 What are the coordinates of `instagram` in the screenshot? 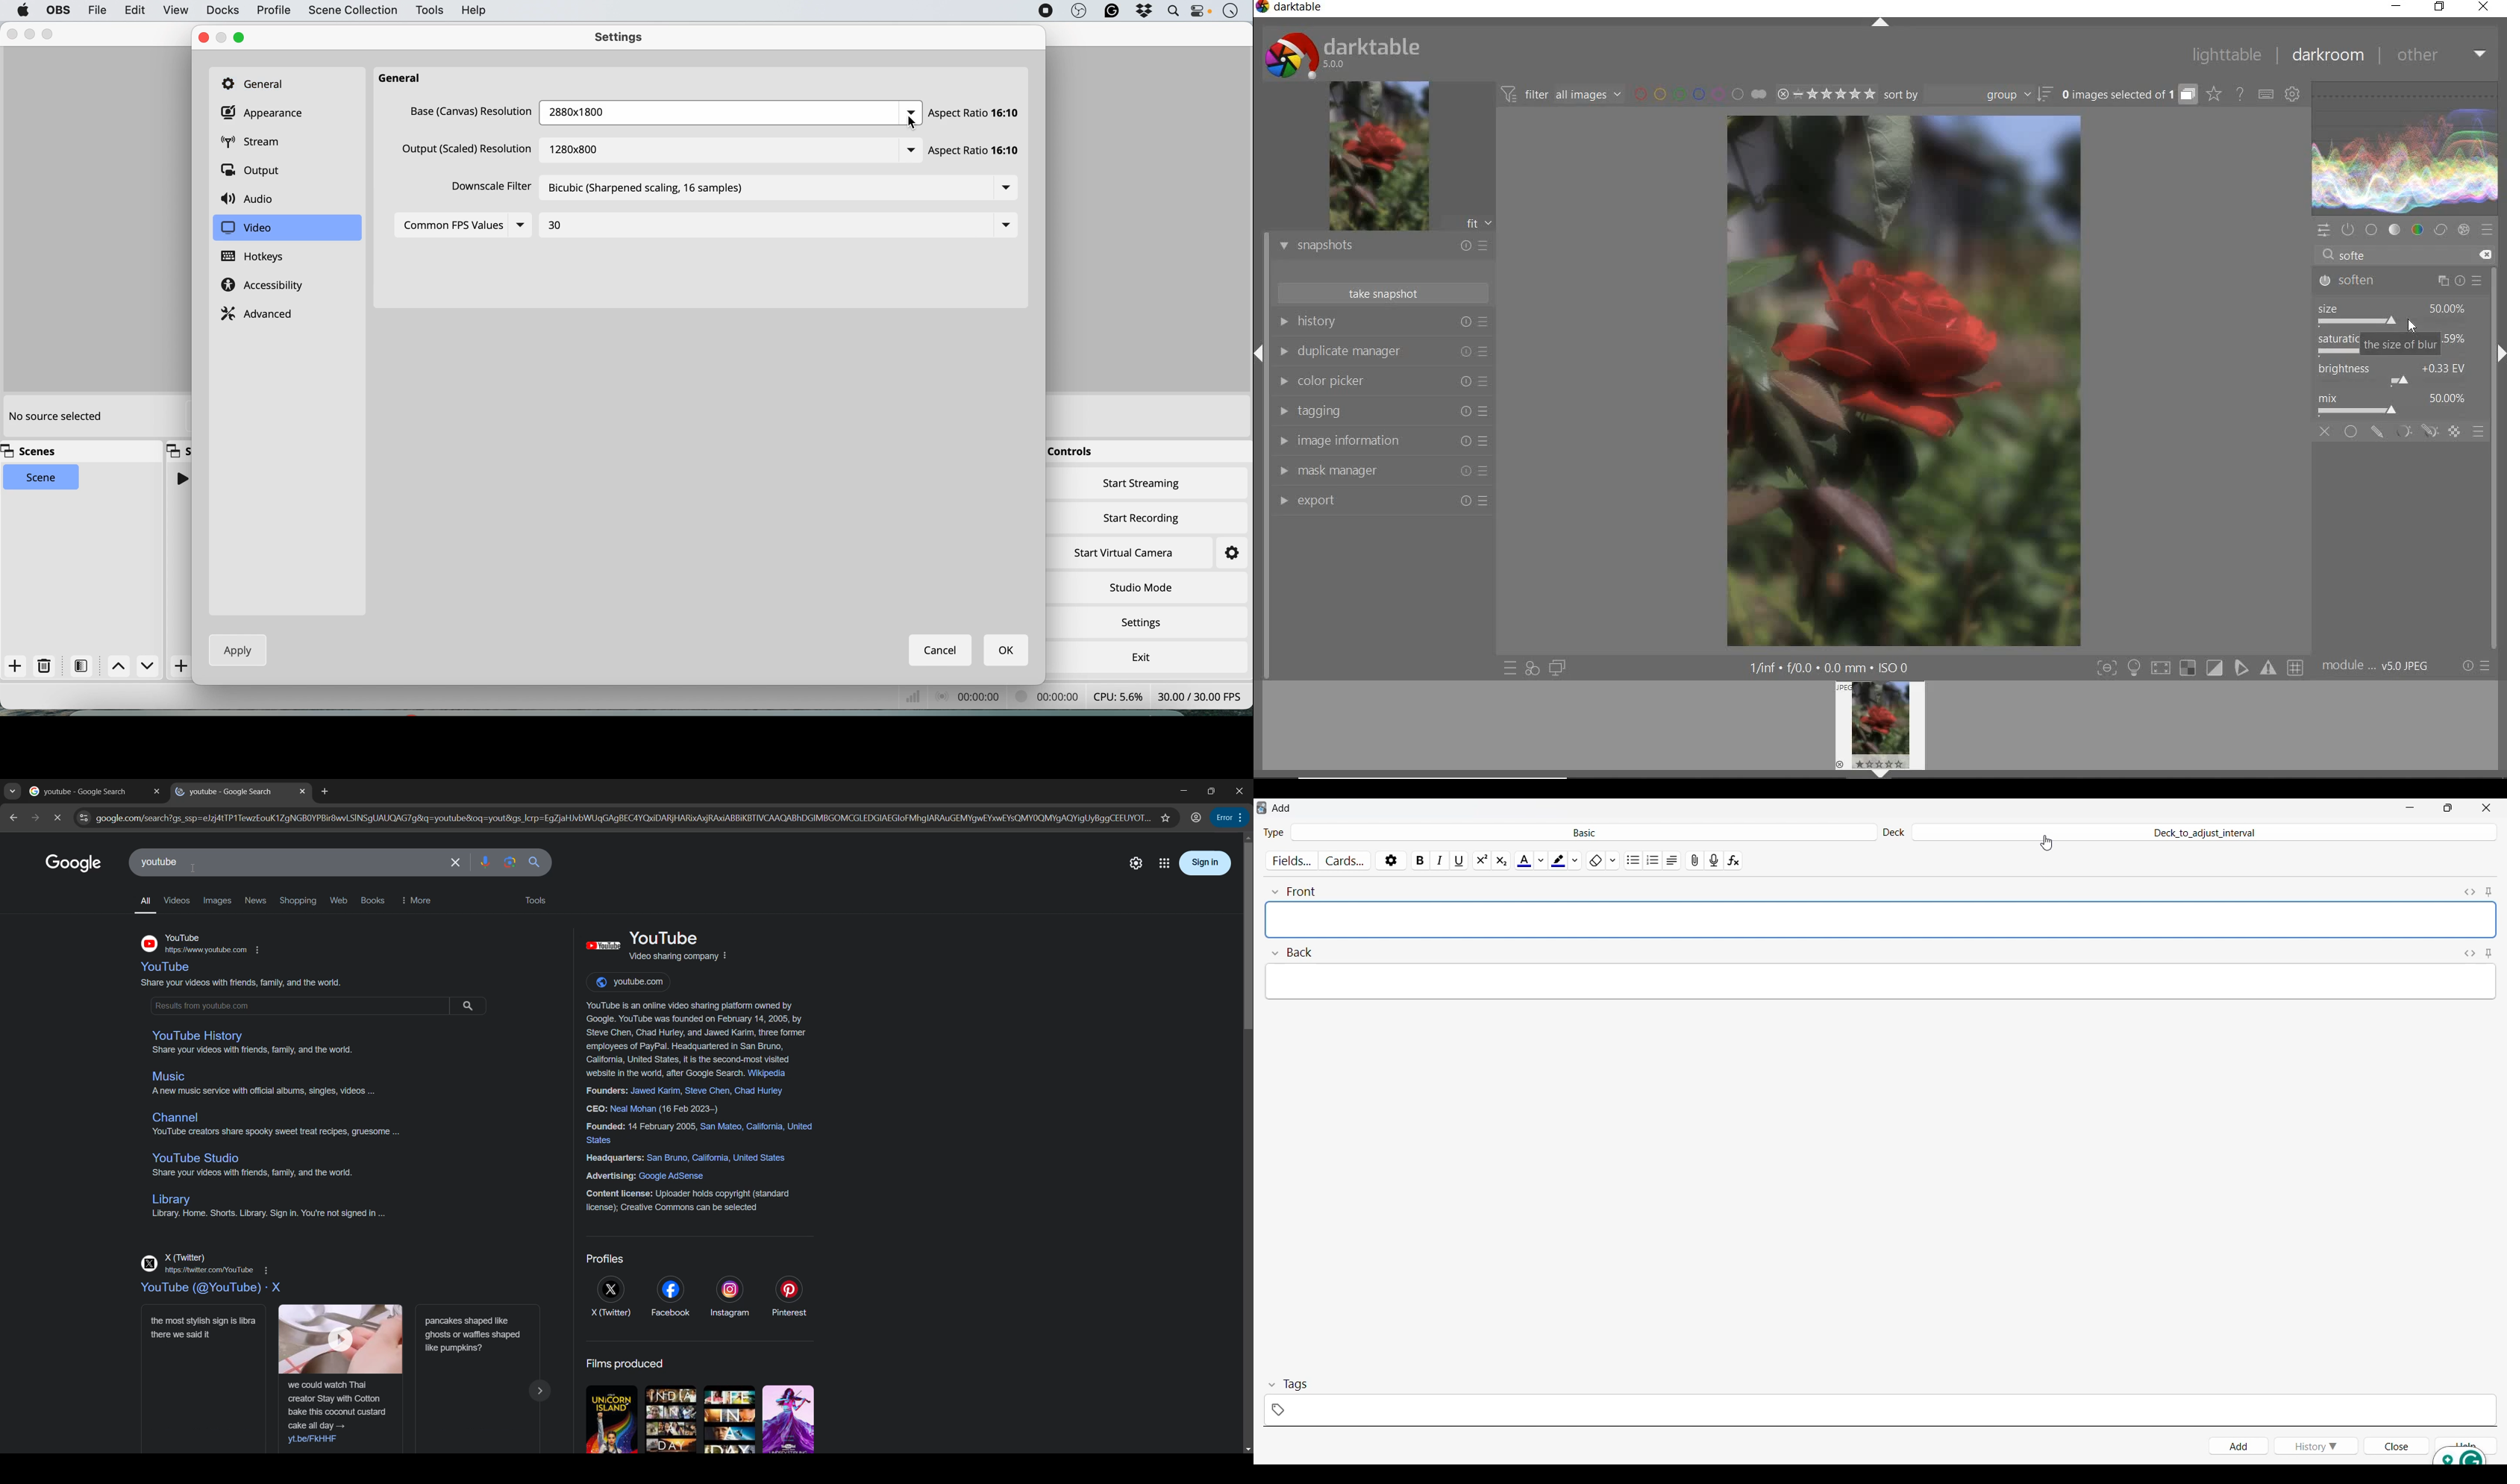 It's located at (728, 1297).